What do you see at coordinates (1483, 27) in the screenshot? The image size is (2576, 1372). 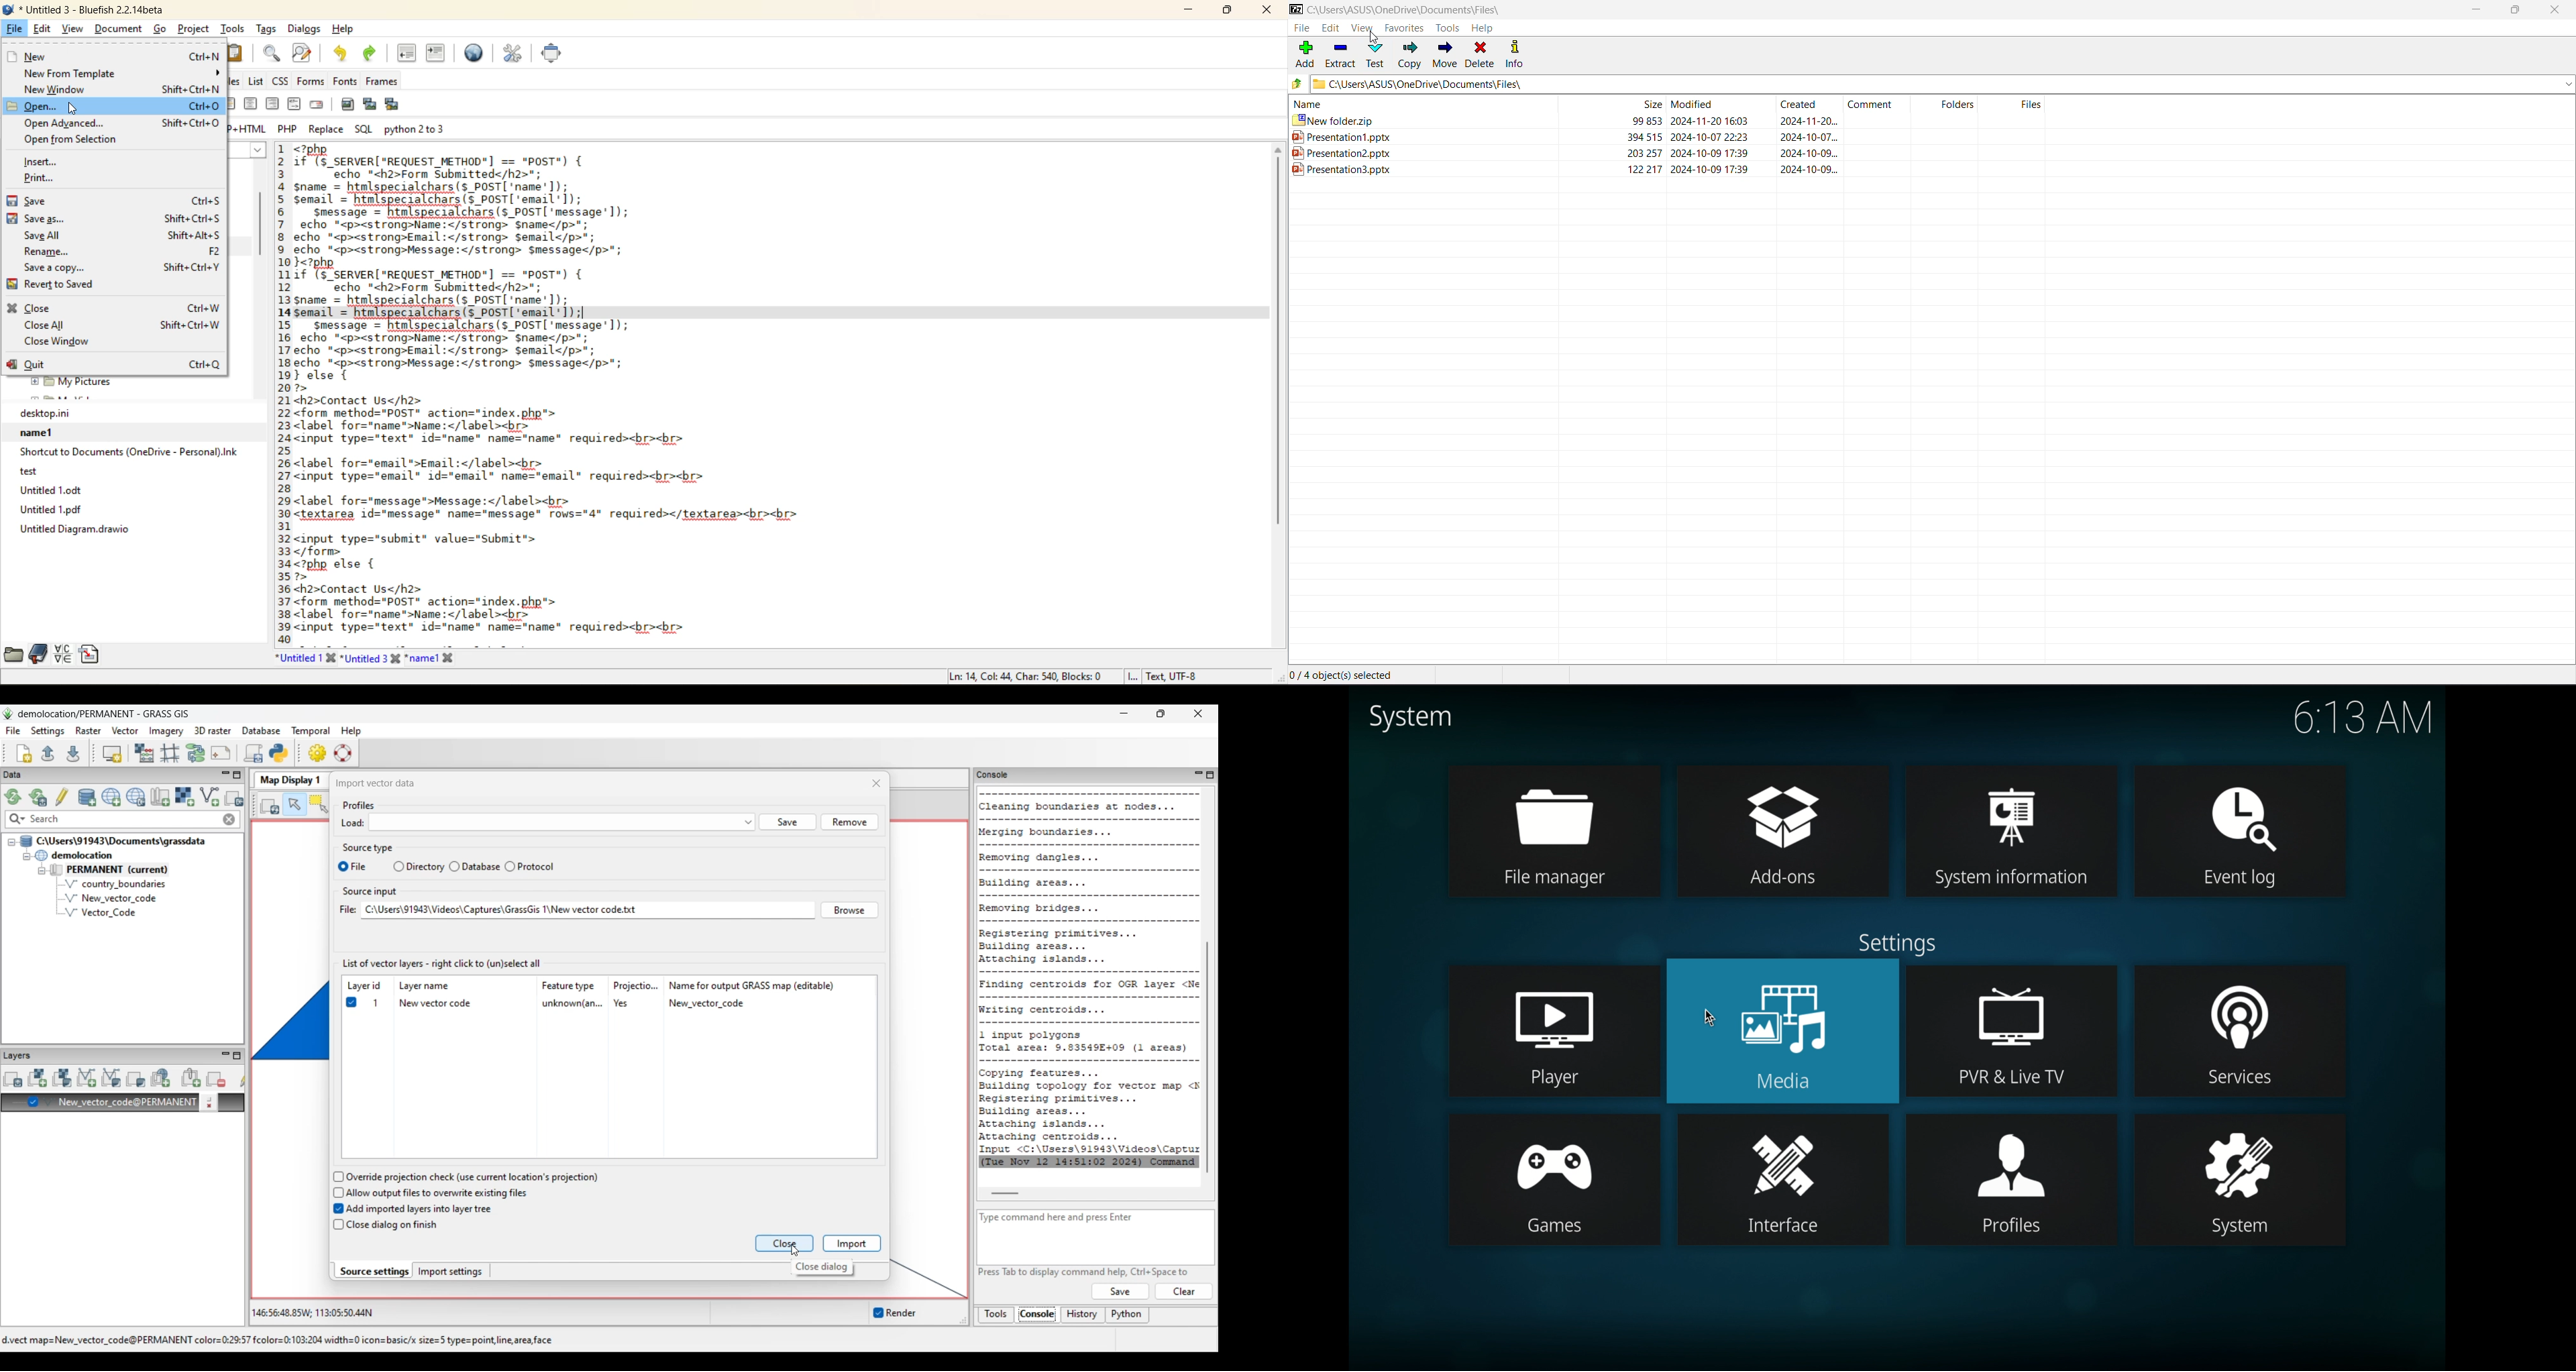 I see `Help` at bounding box center [1483, 27].